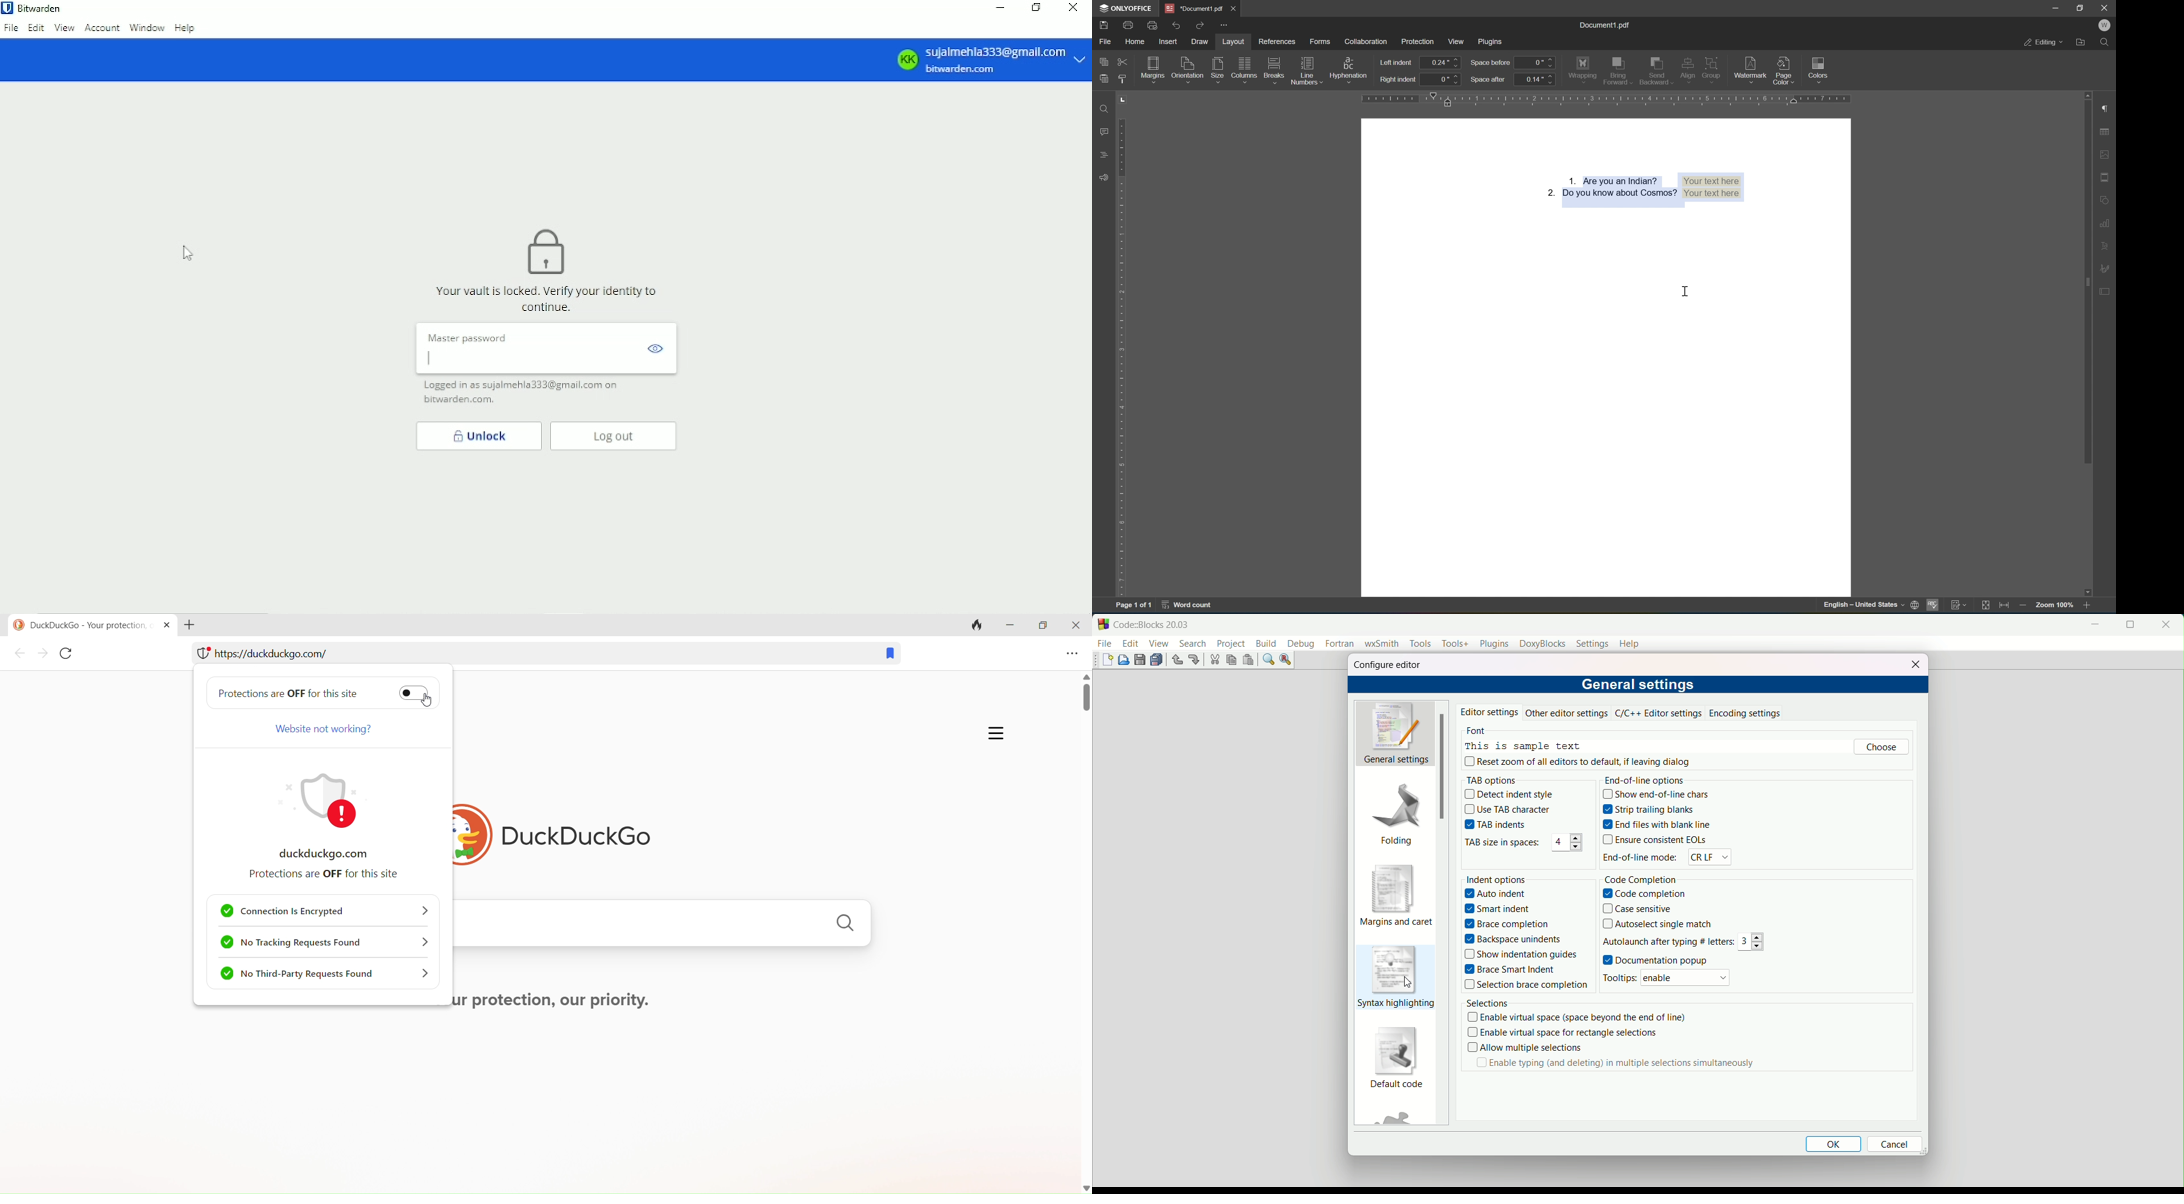 The height and width of the screenshot is (1204, 2184). I want to click on text, so click(1522, 739).